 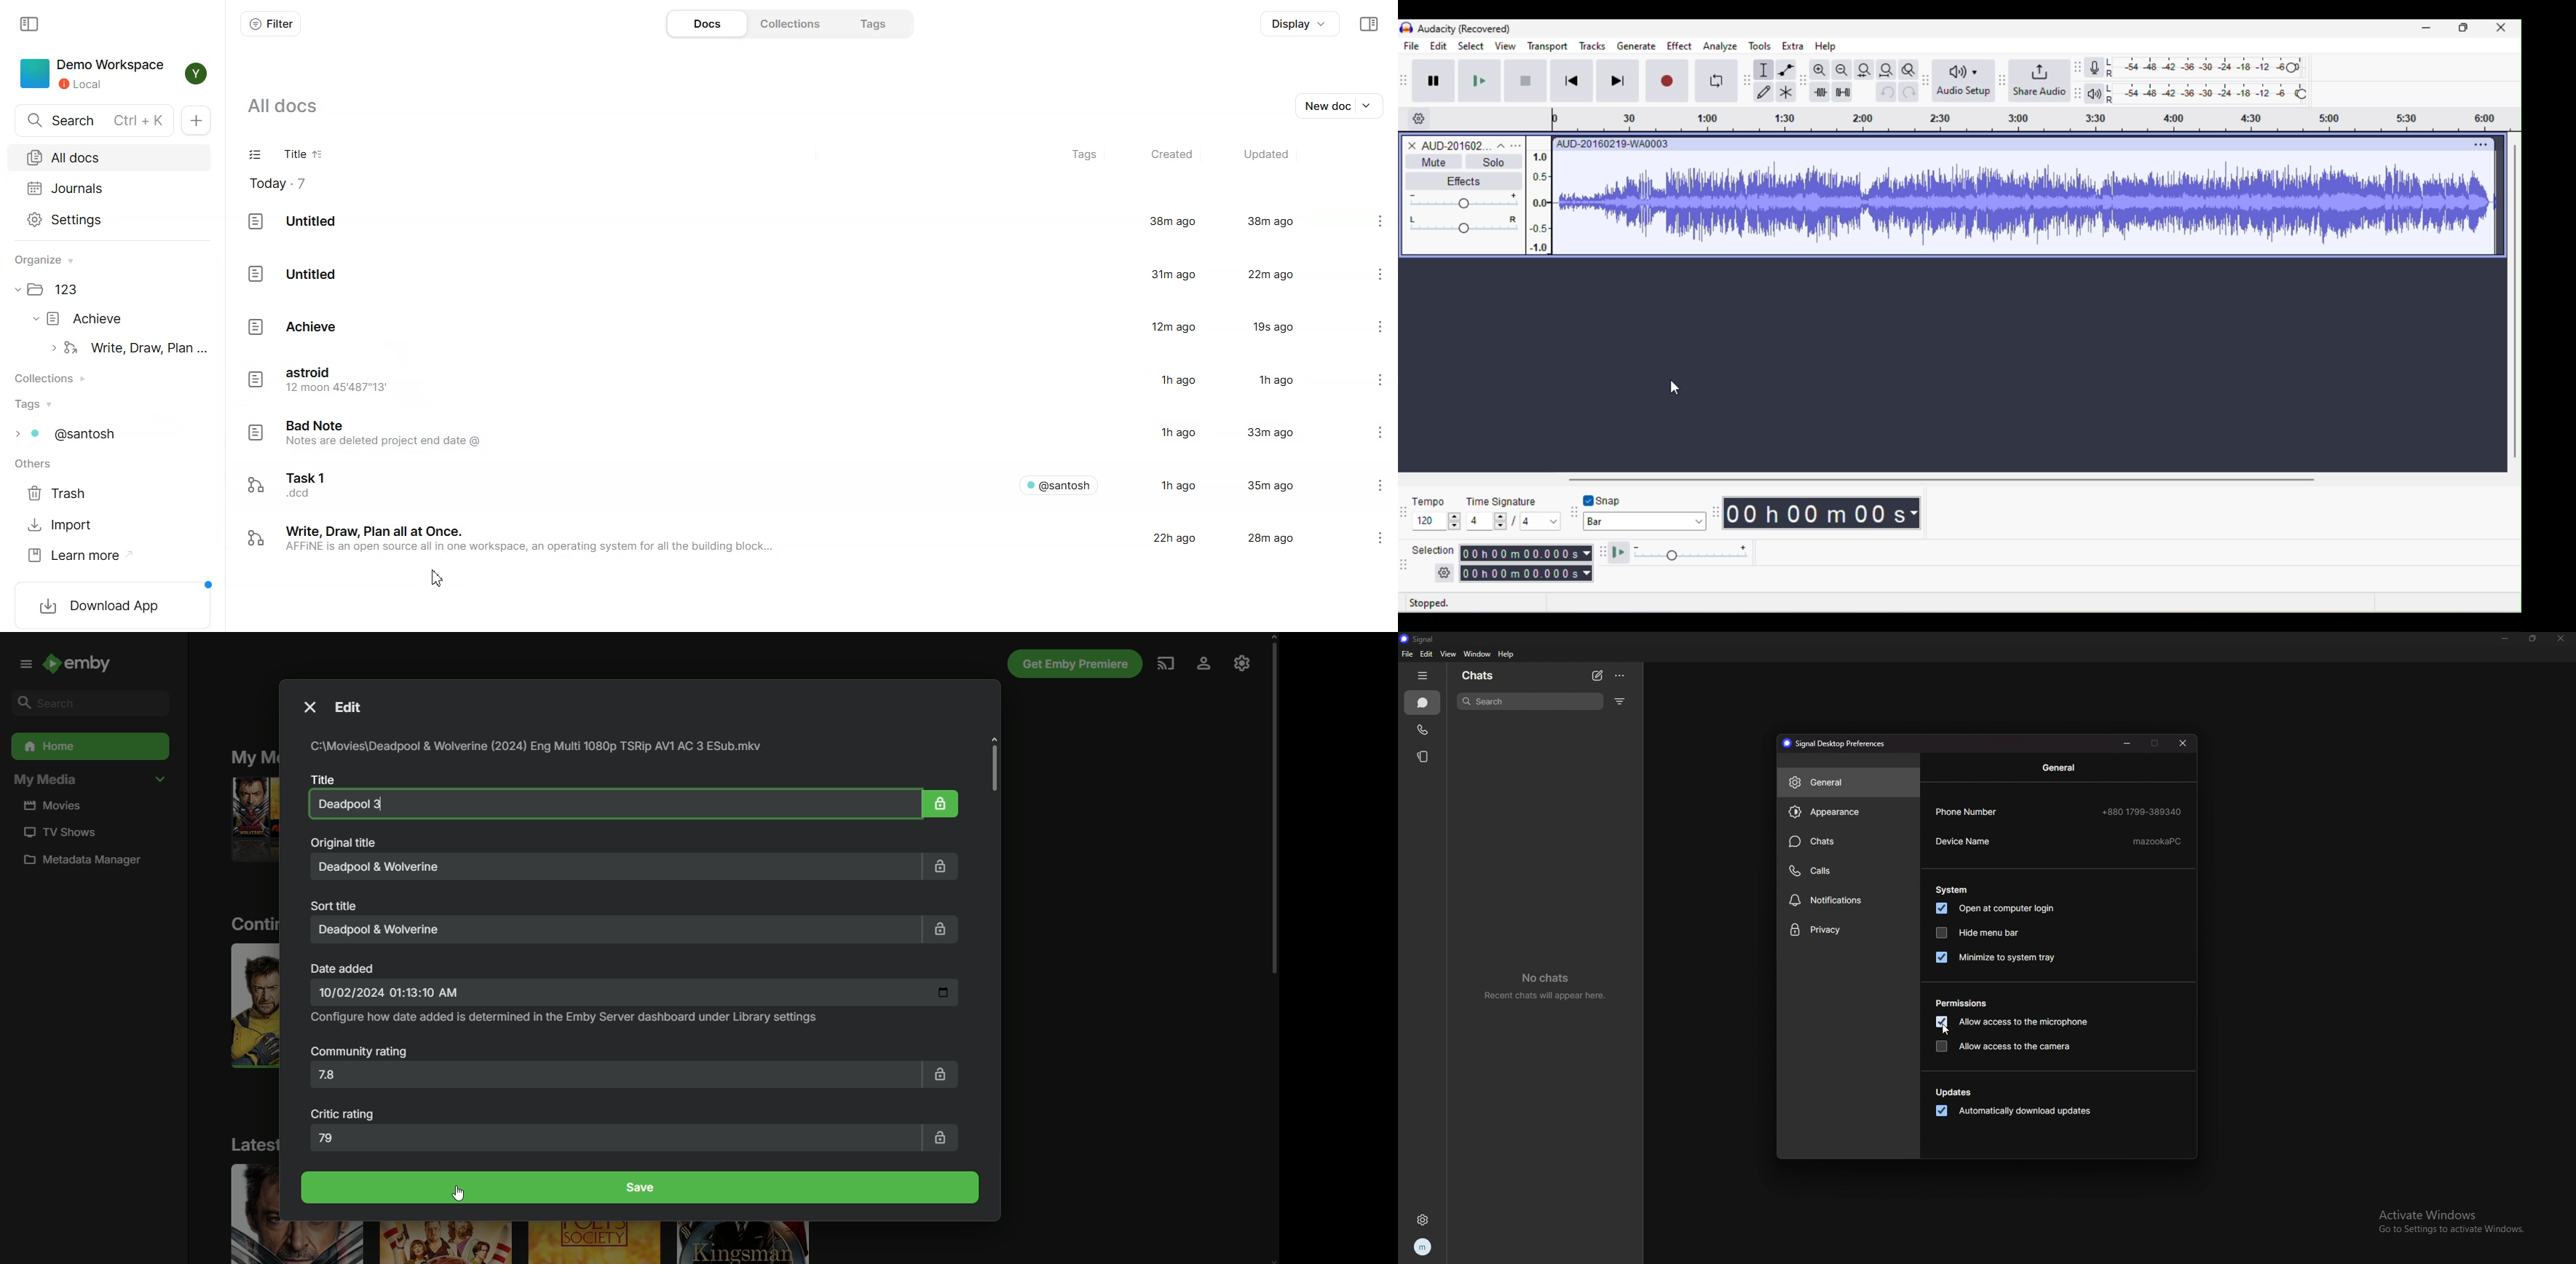 What do you see at coordinates (1864, 71) in the screenshot?
I see `fit selection to width` at bounding box center [1864, 71].